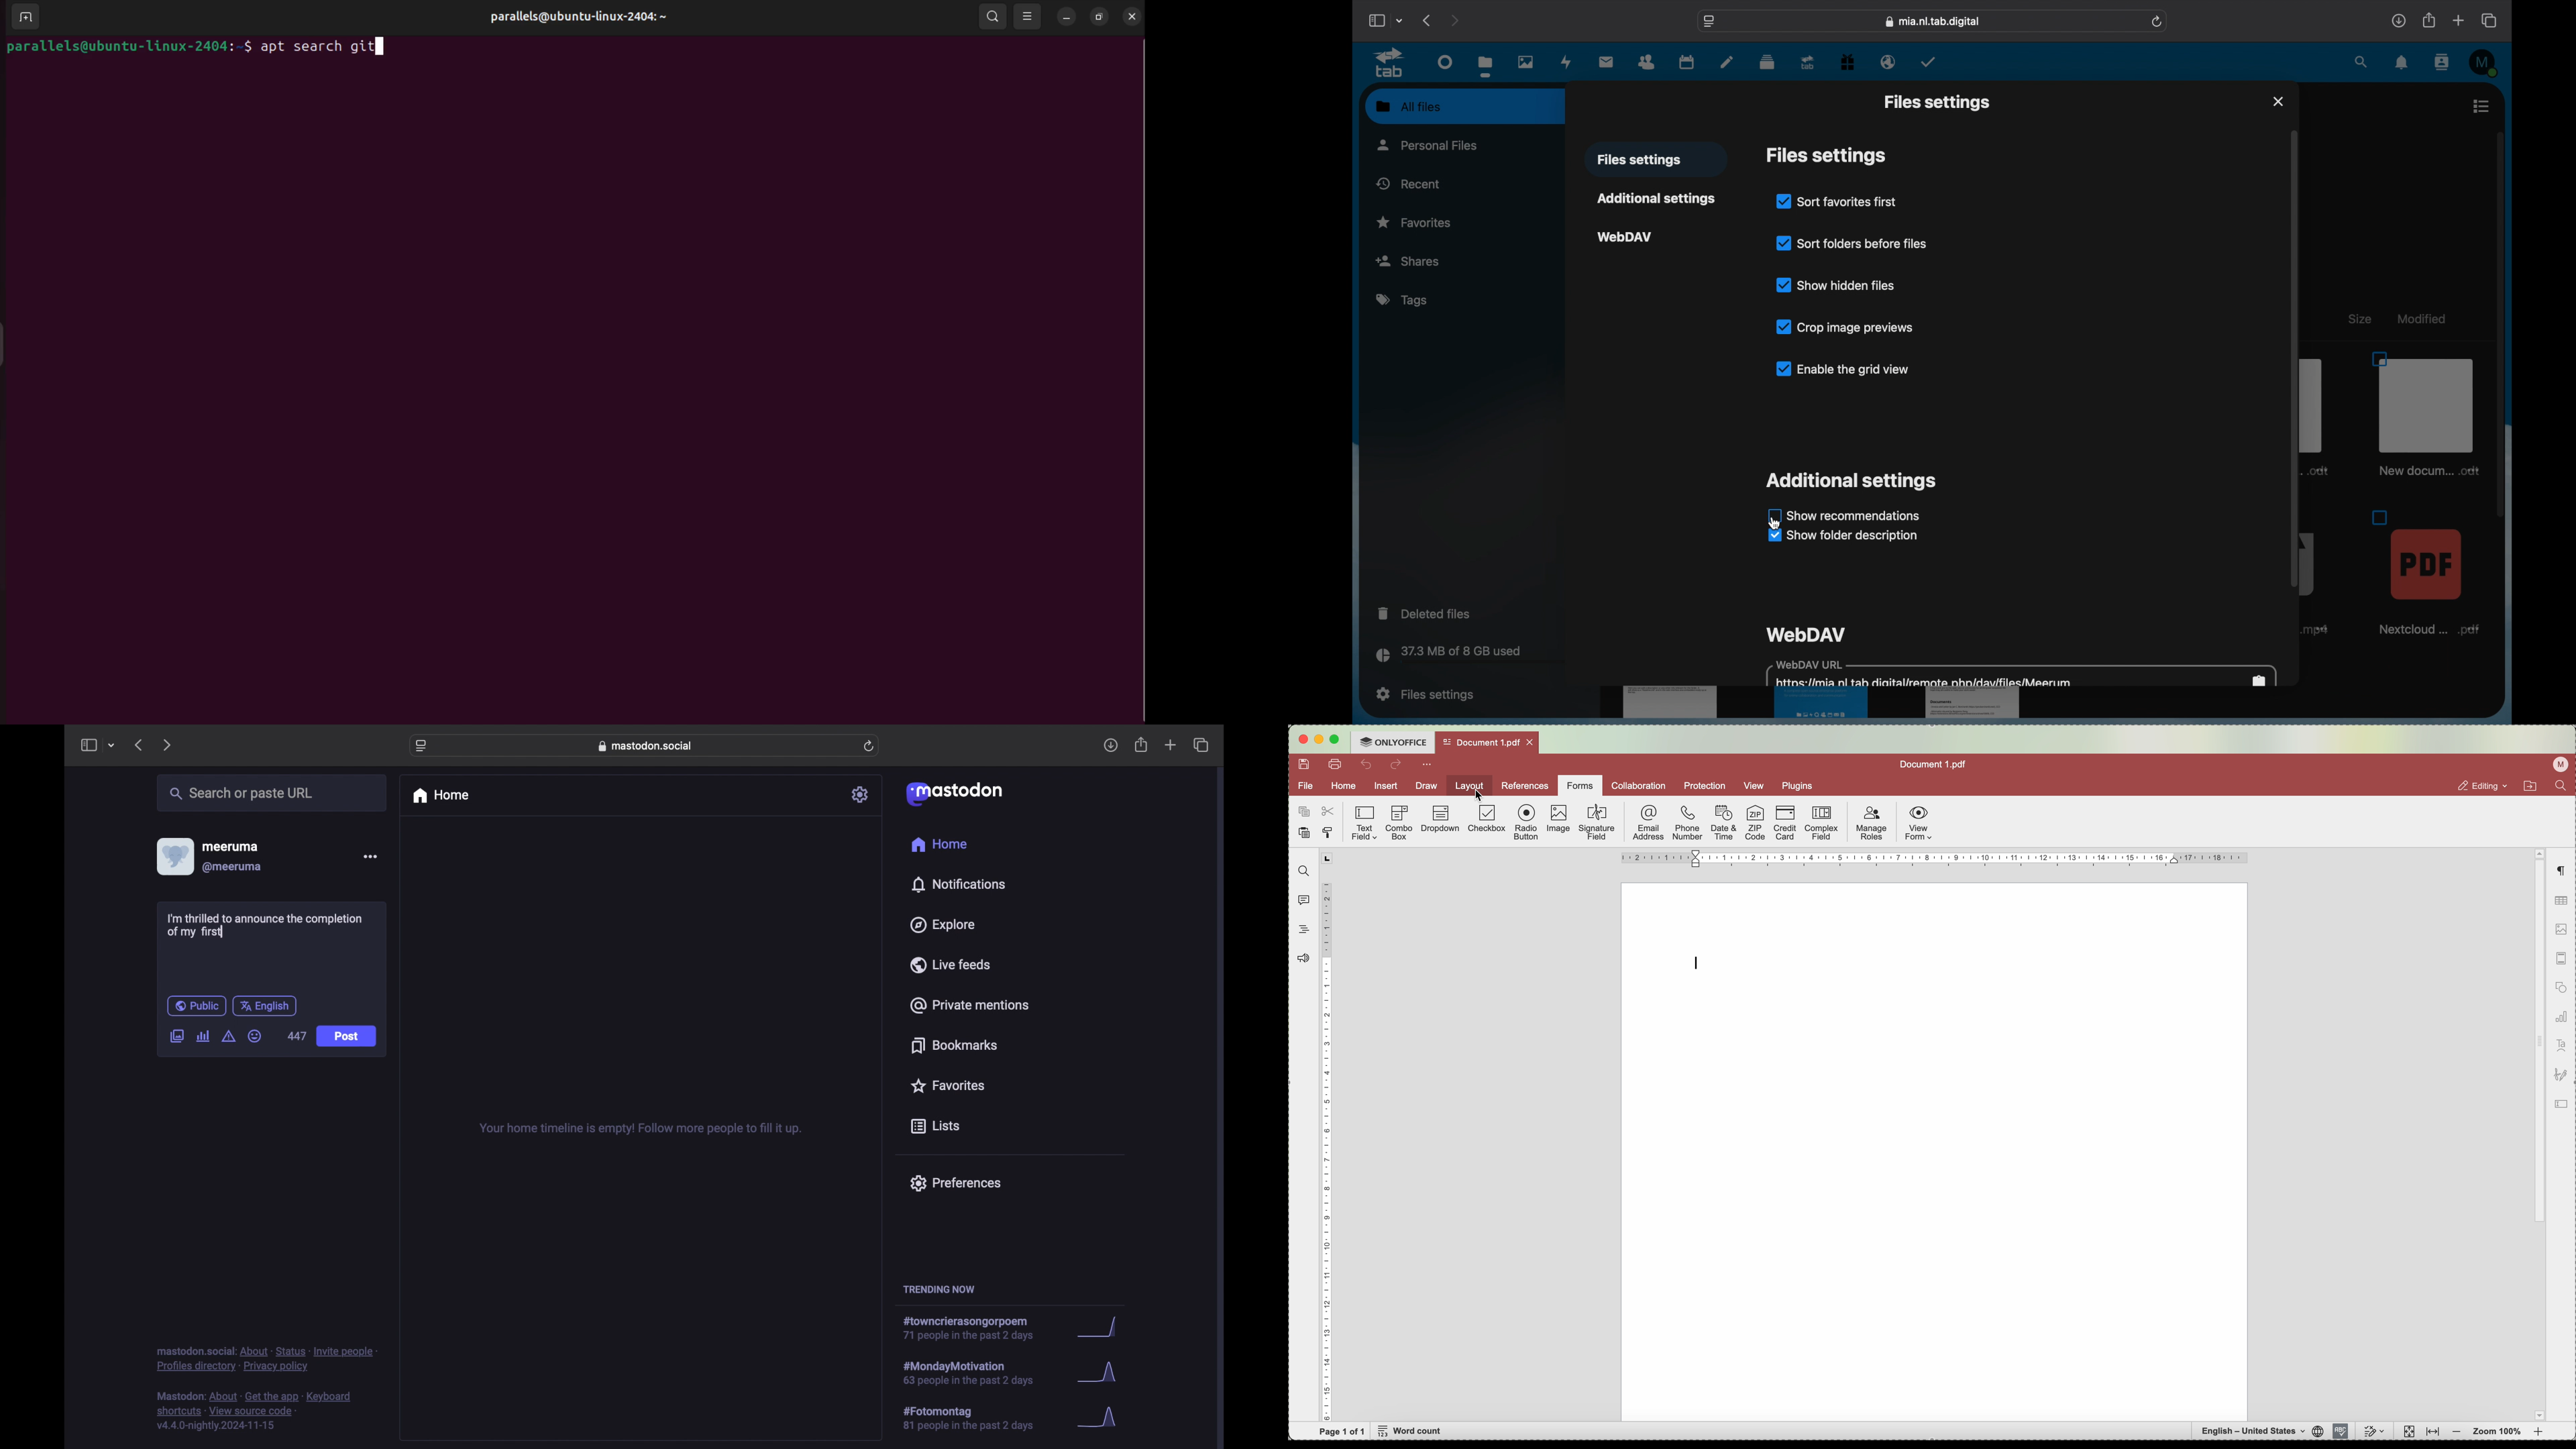 This screenshot has width=2576, height=1456. Describe the element at coordinates (1426, 20) in the screenshot. I see `previous` at that location.